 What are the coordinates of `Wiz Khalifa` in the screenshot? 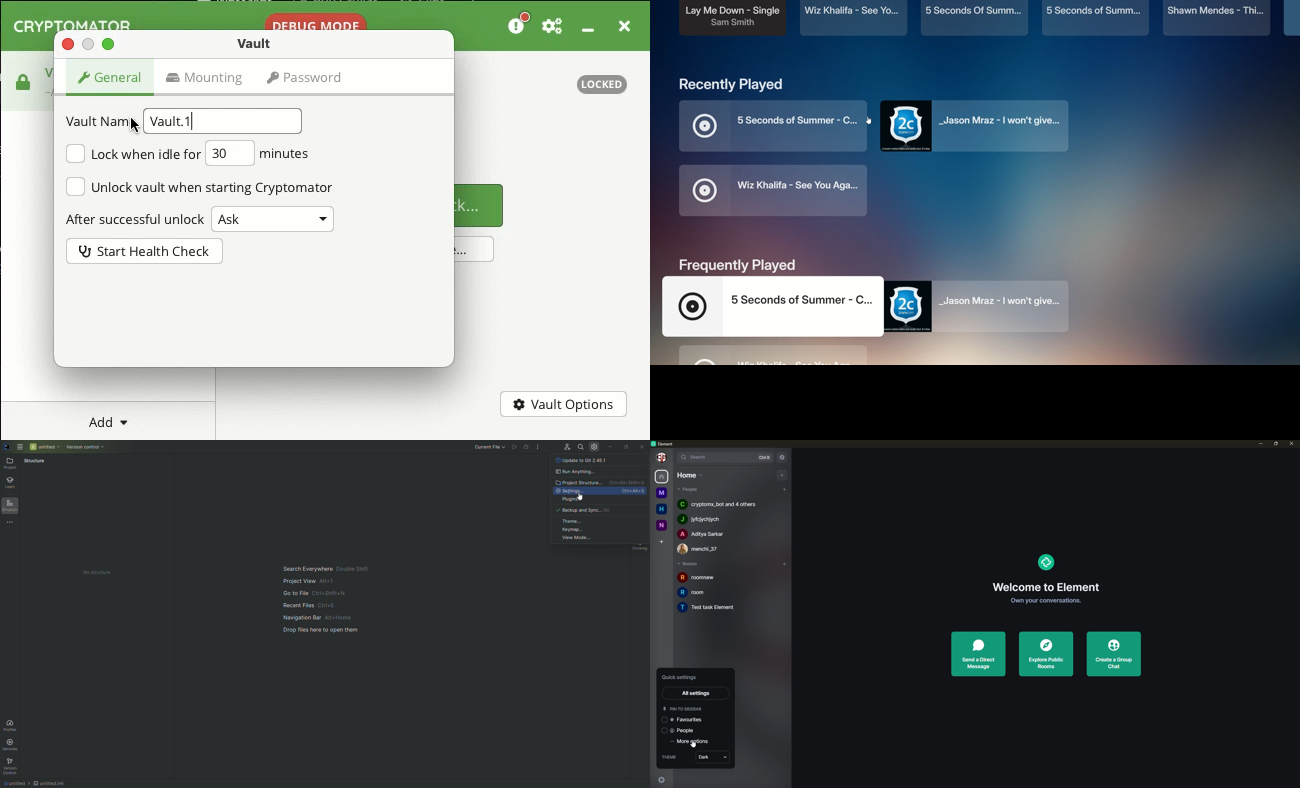 It's located at (774, 191).